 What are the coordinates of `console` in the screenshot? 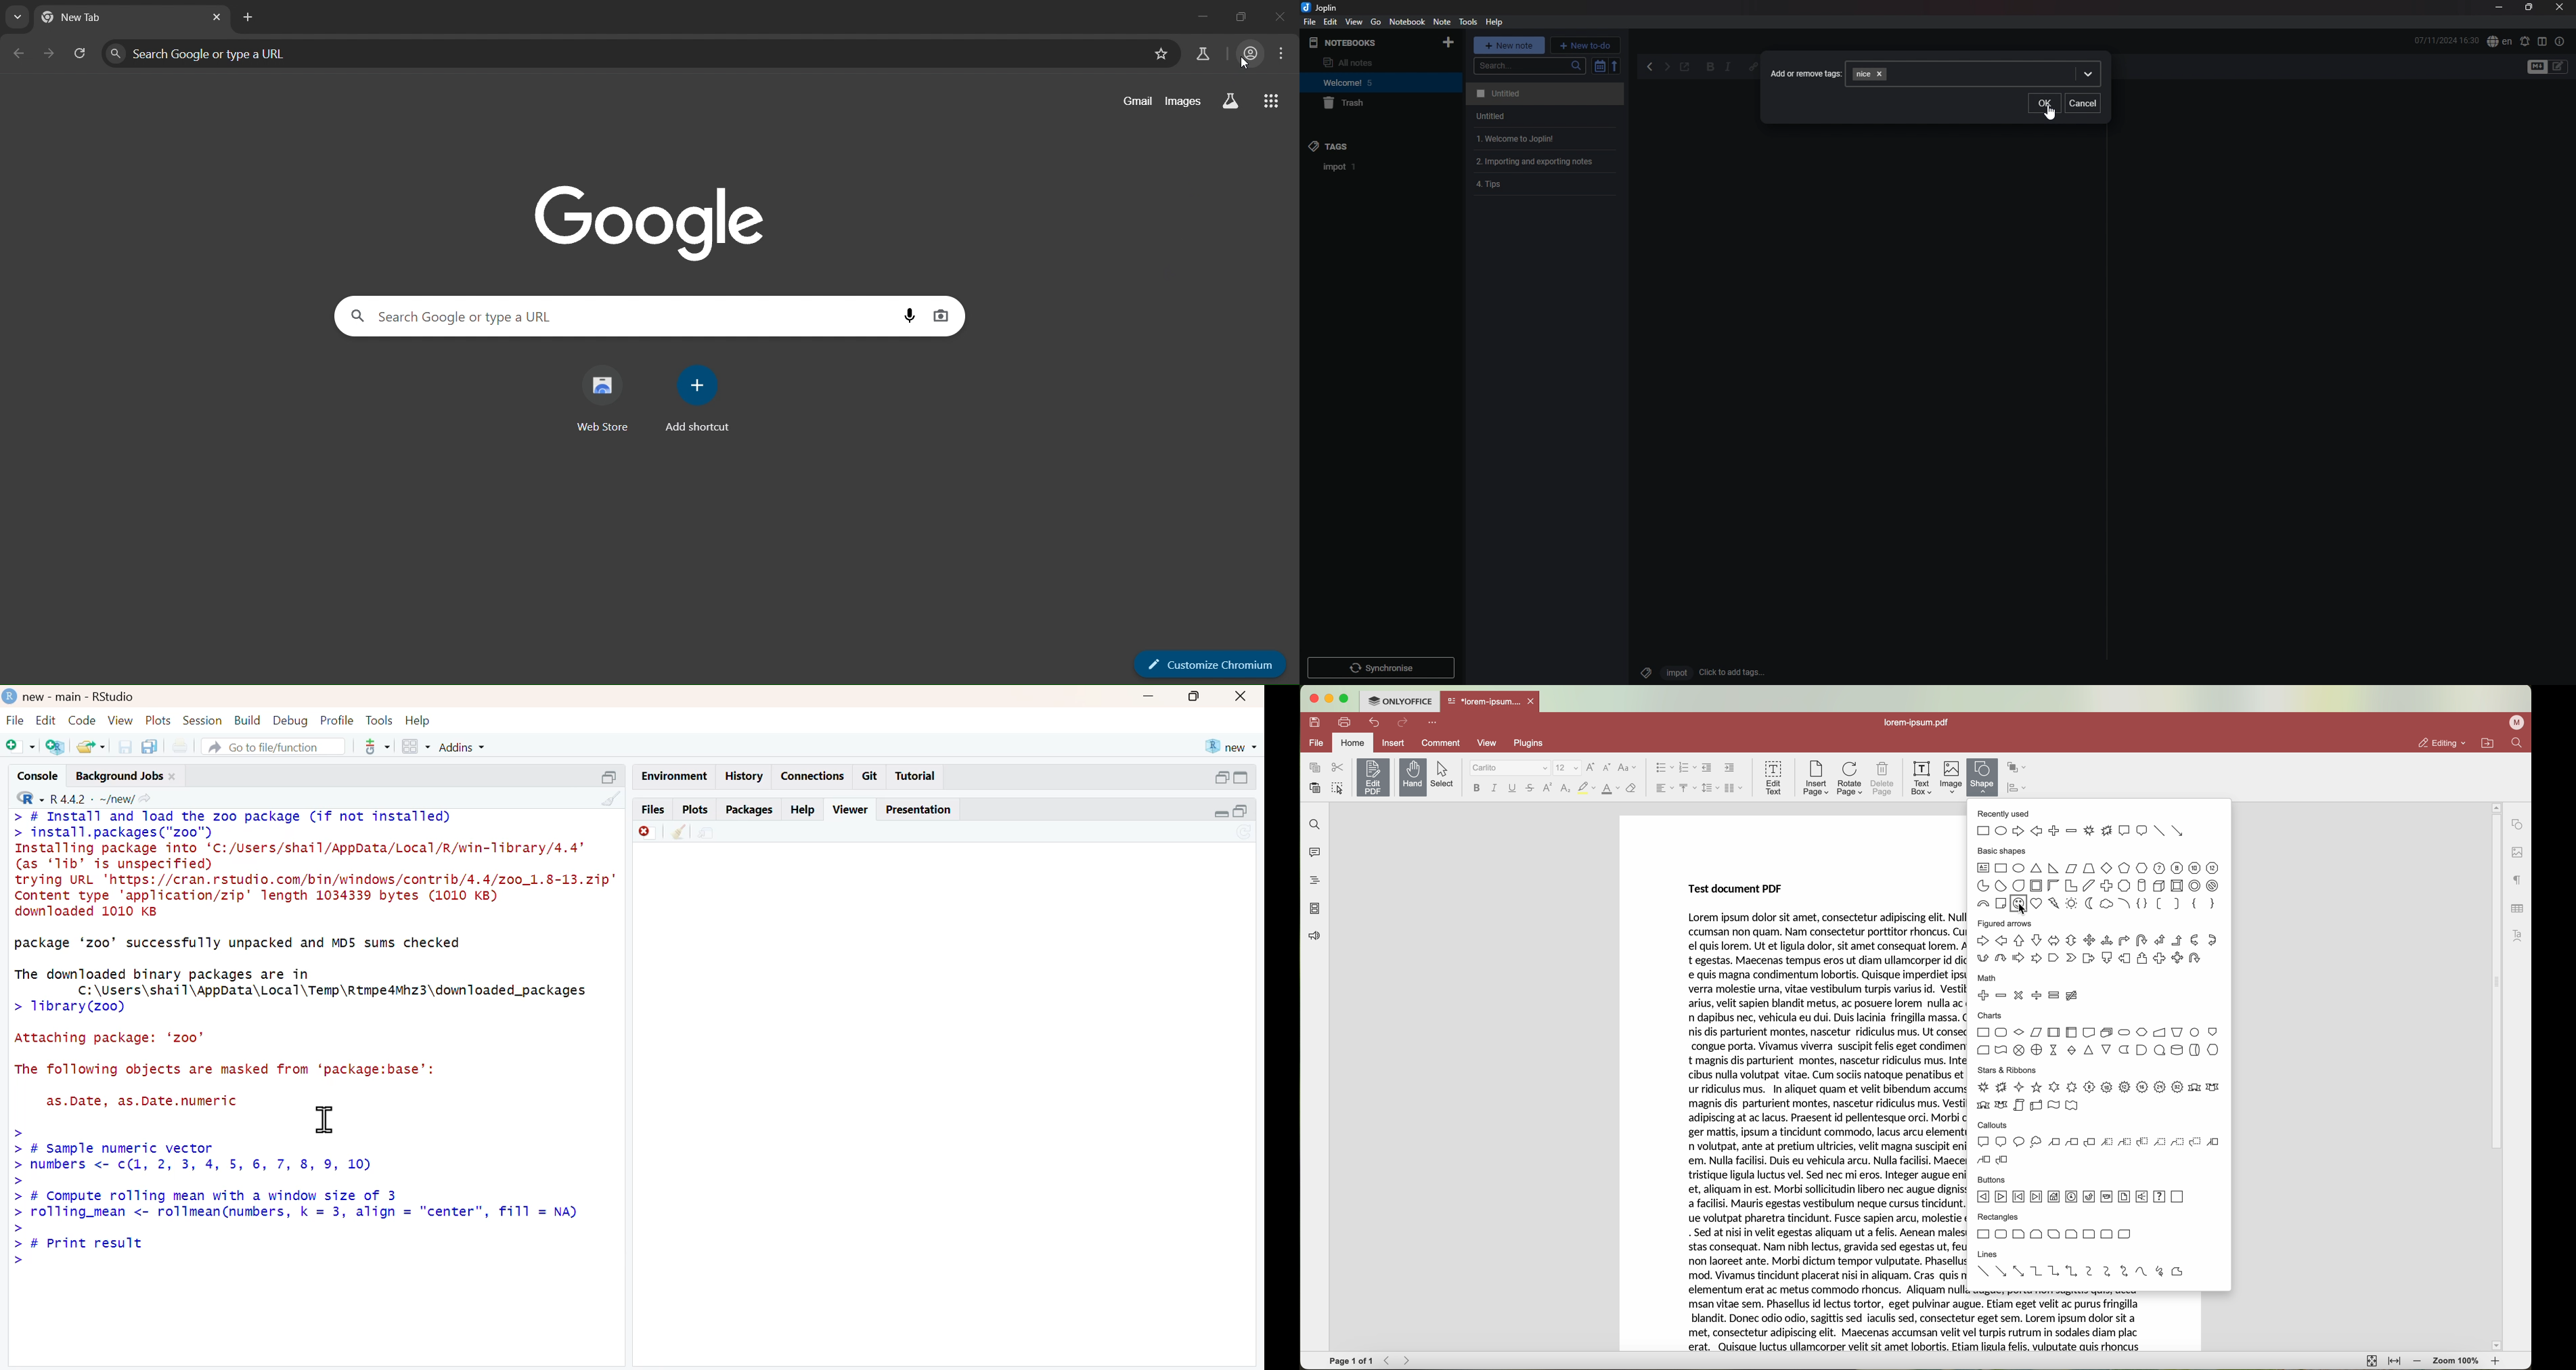 It's located at (39, 777).